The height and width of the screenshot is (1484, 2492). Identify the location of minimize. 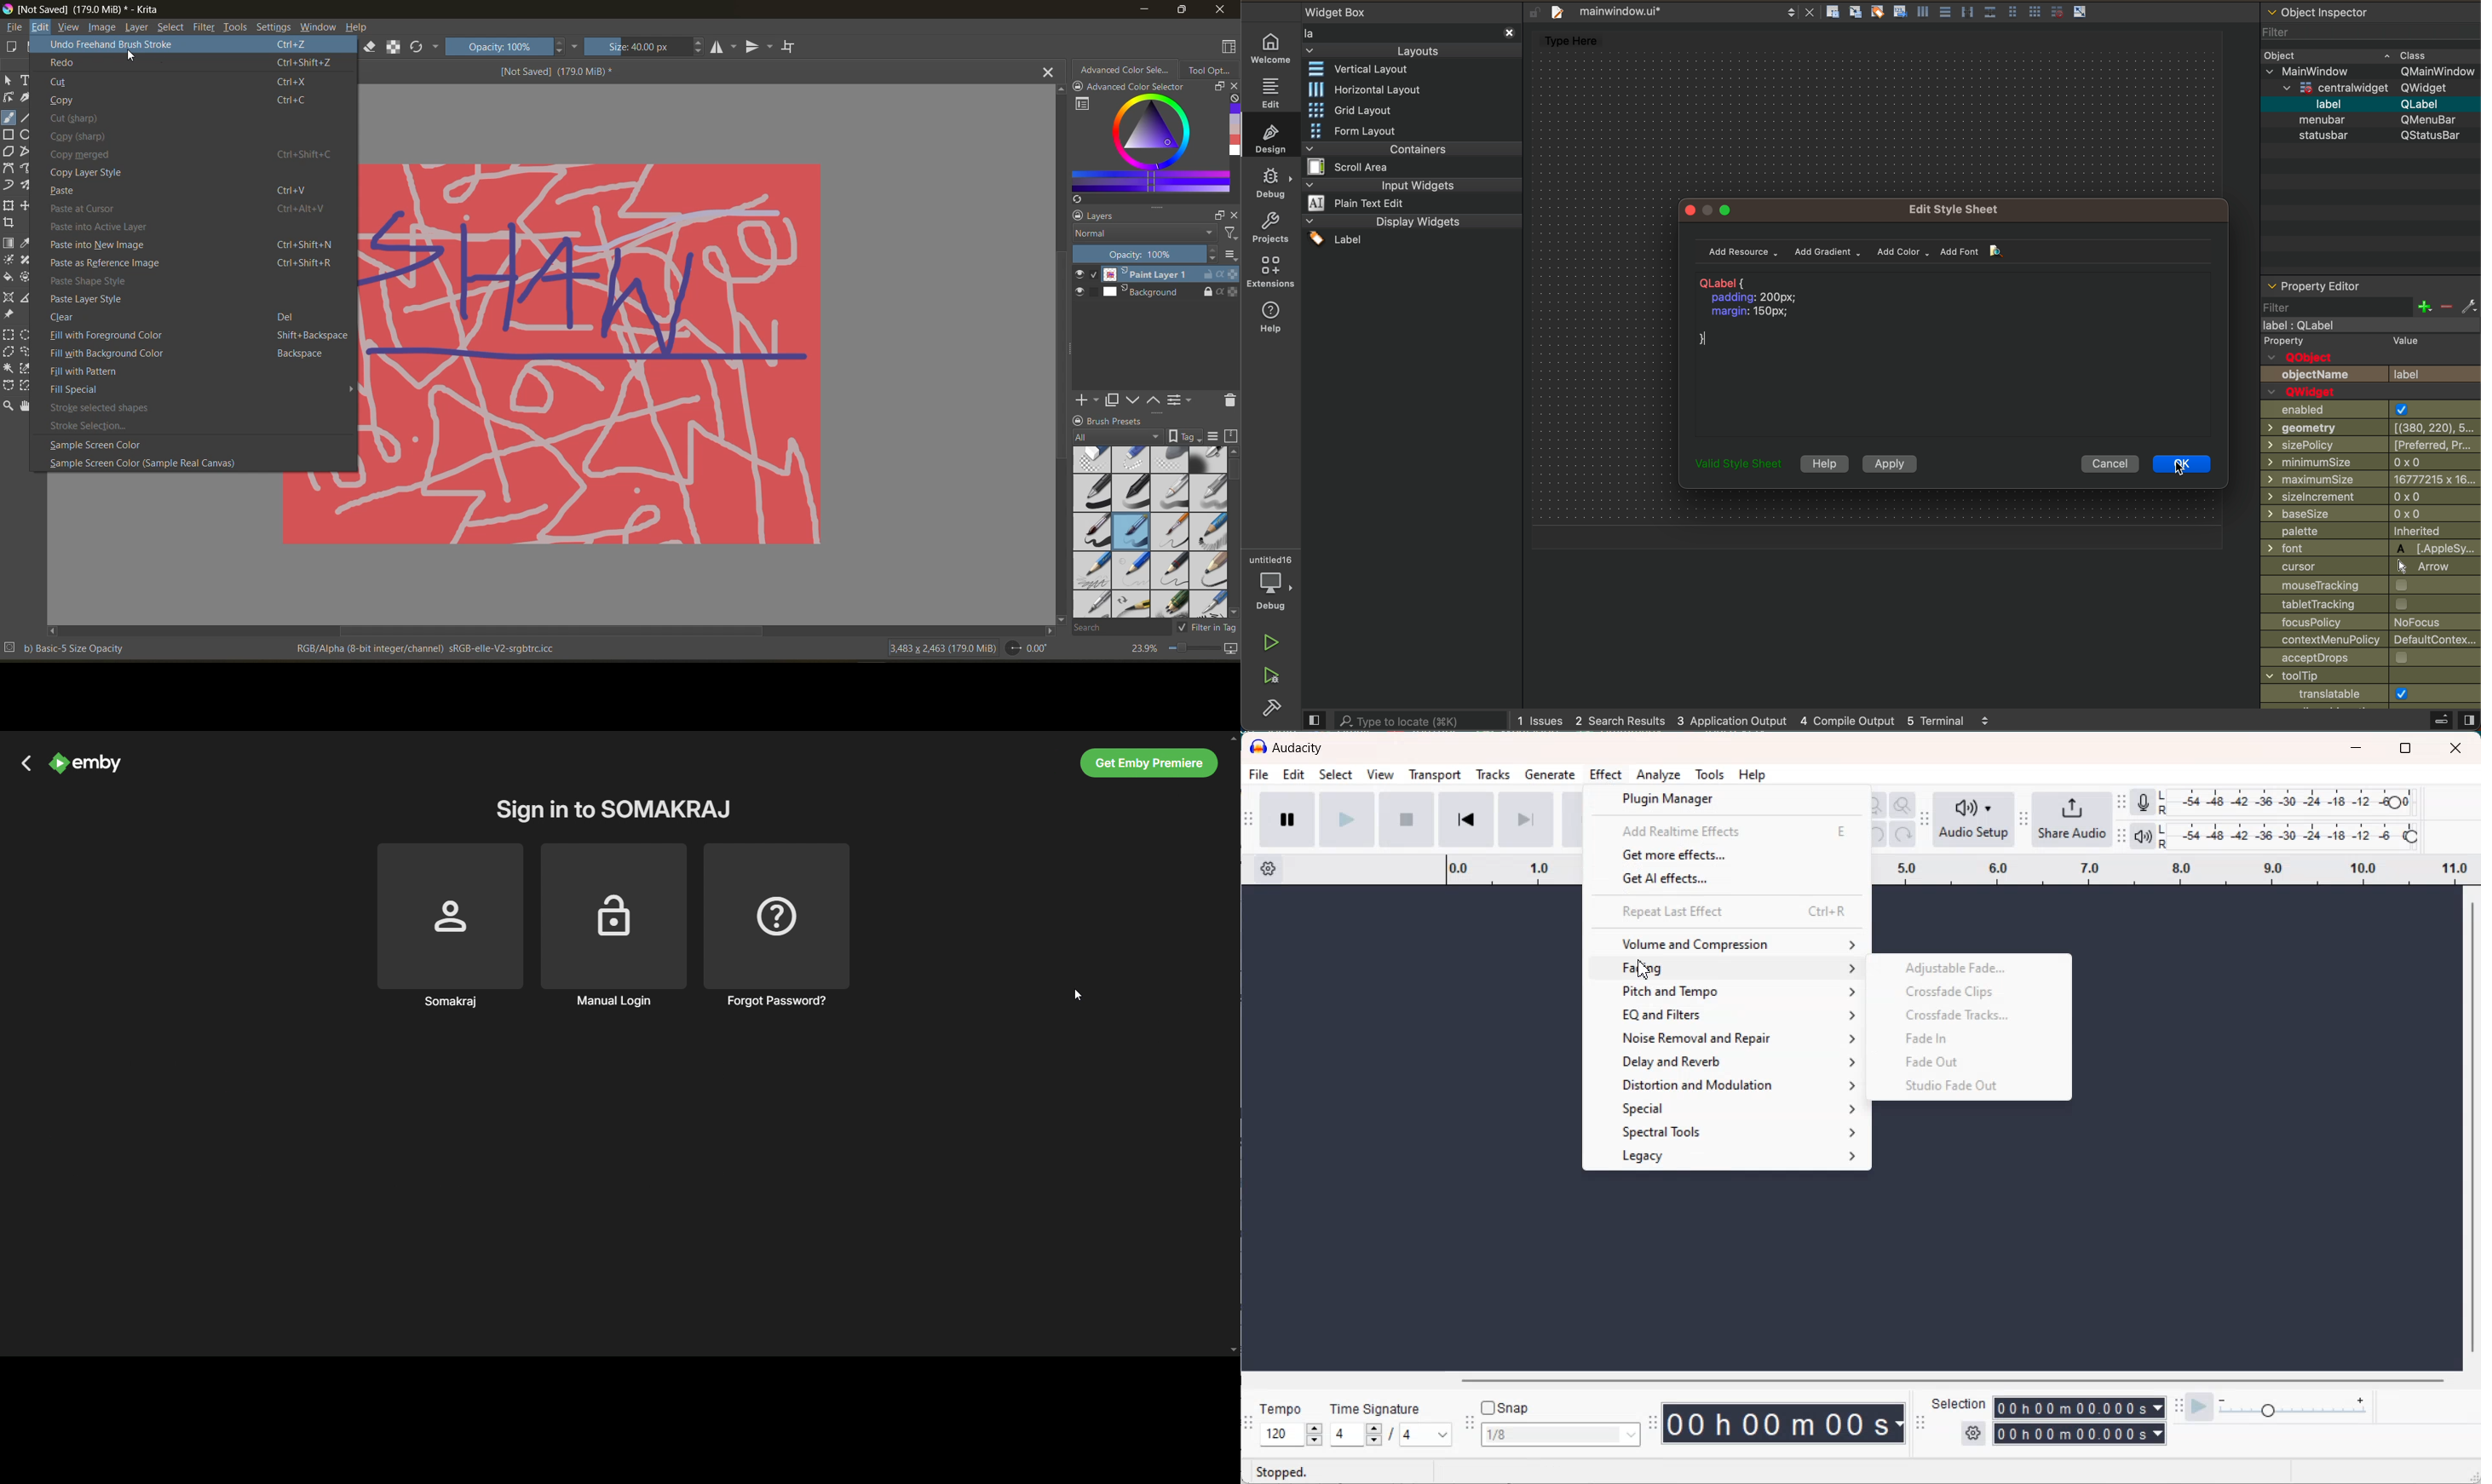
(1147, 8).